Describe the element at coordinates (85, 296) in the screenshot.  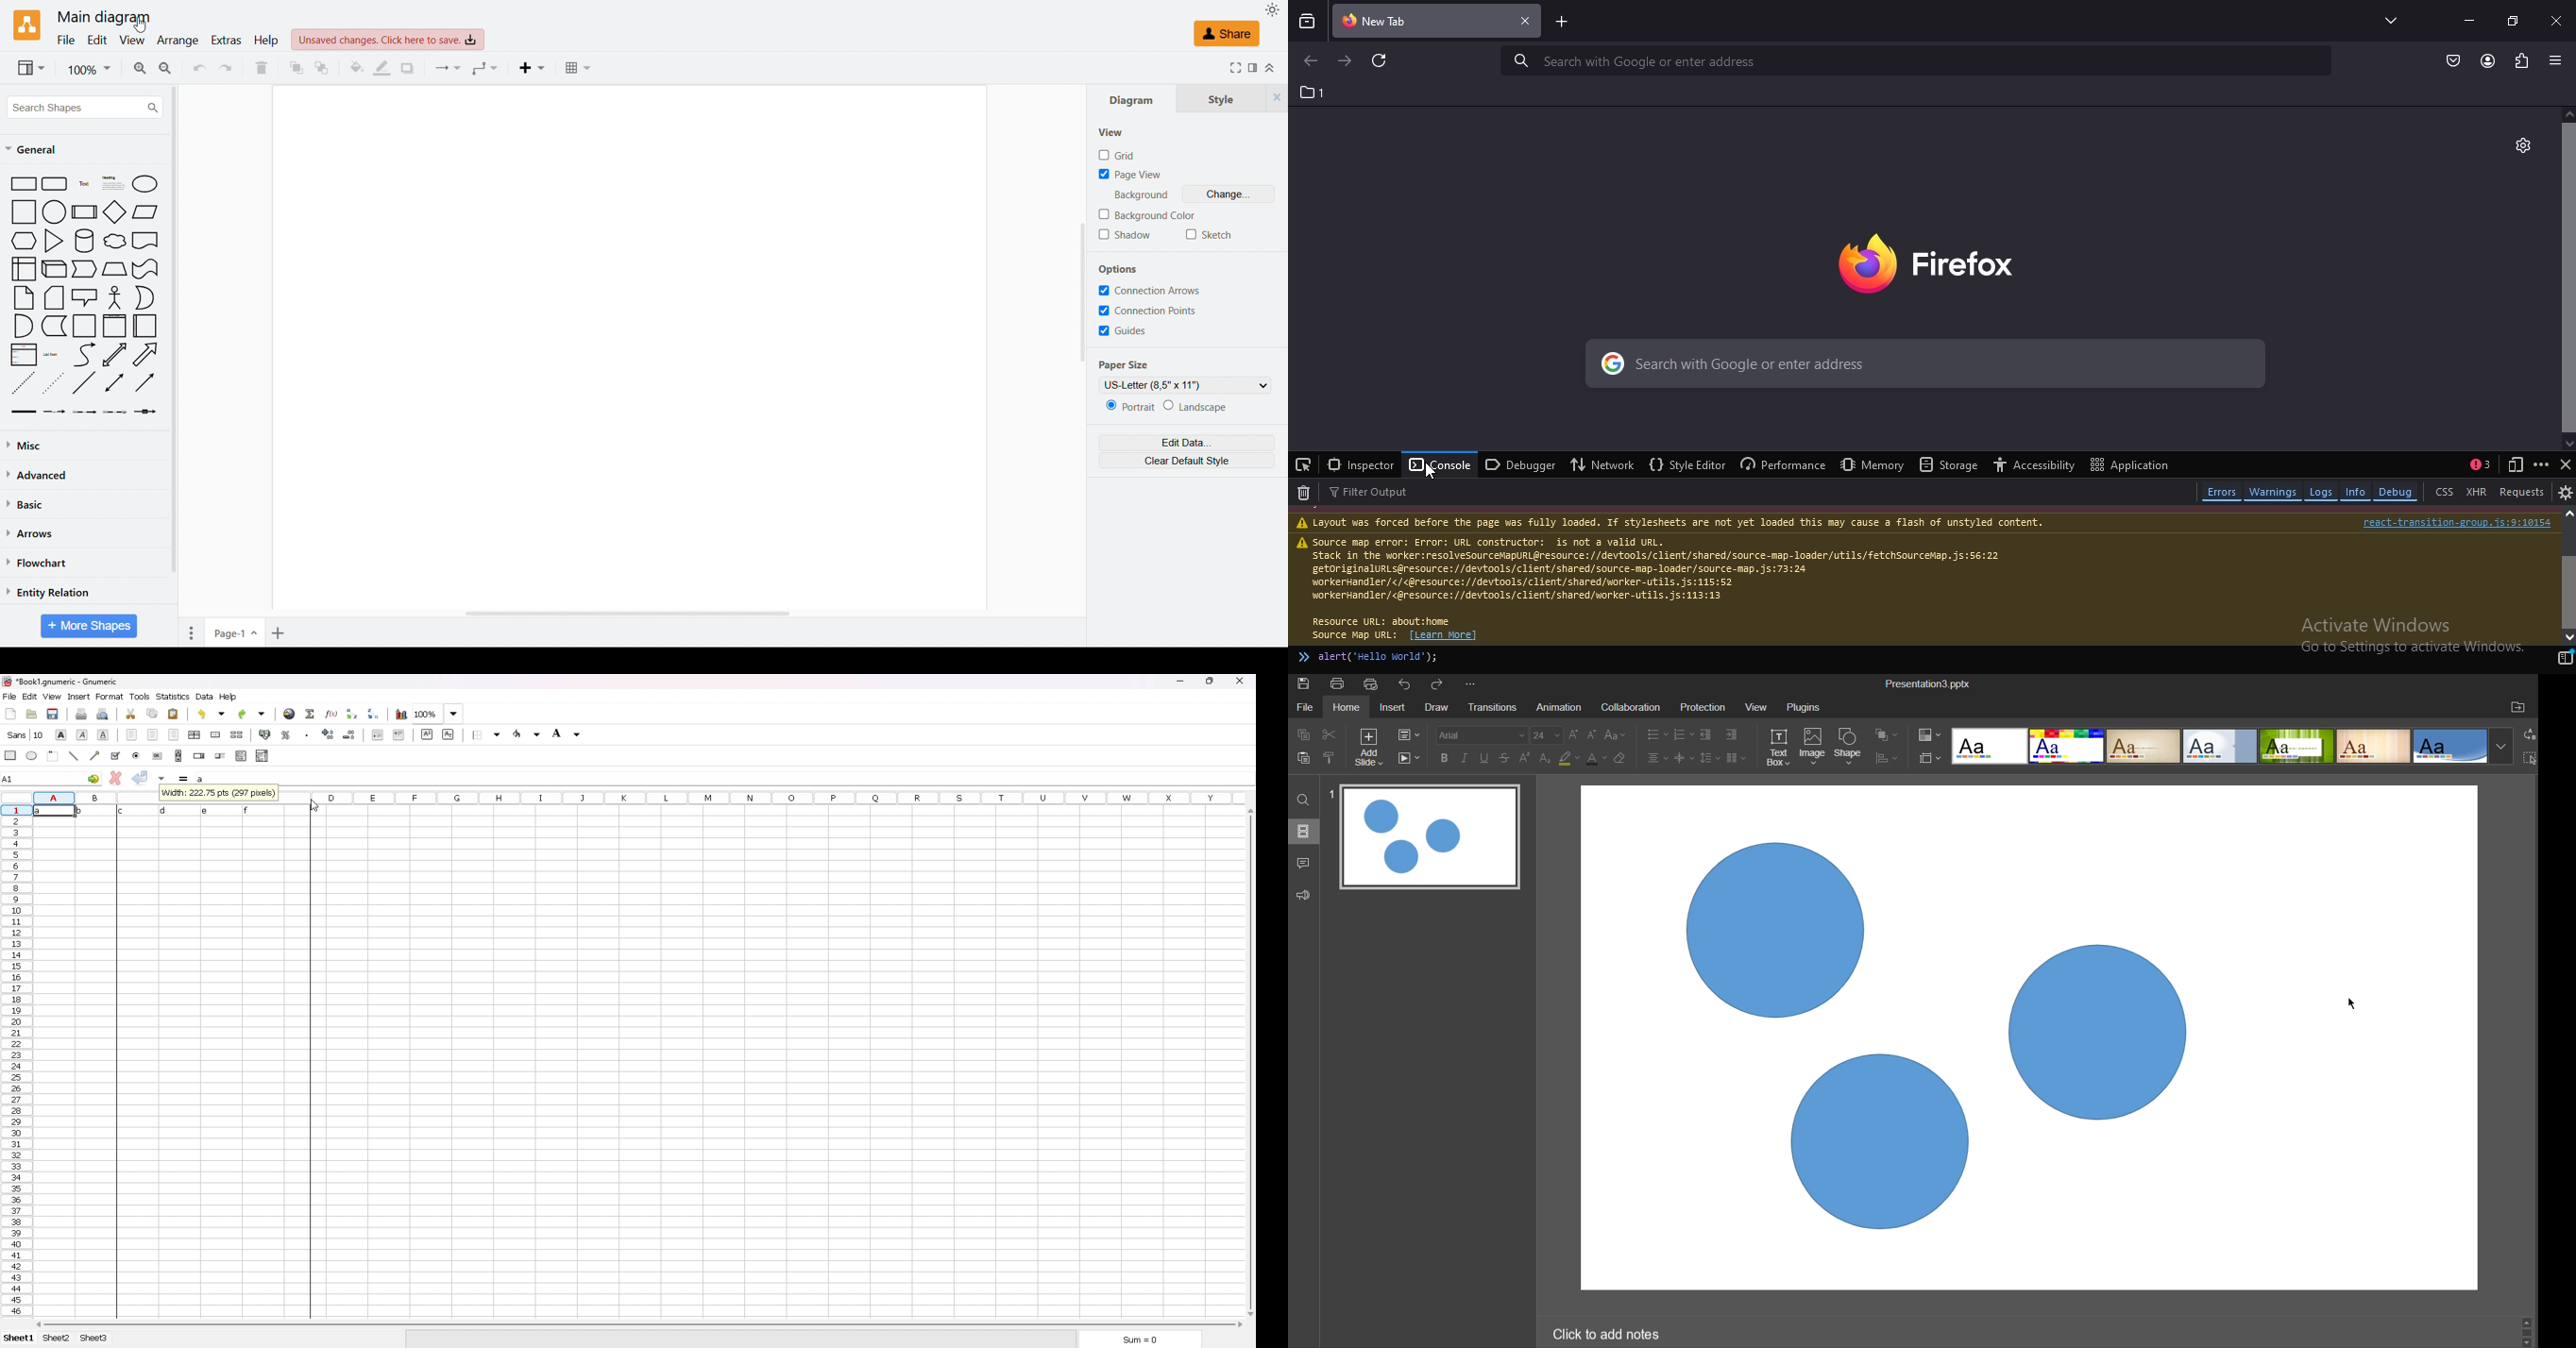
I see `Shapes library ` at that location.